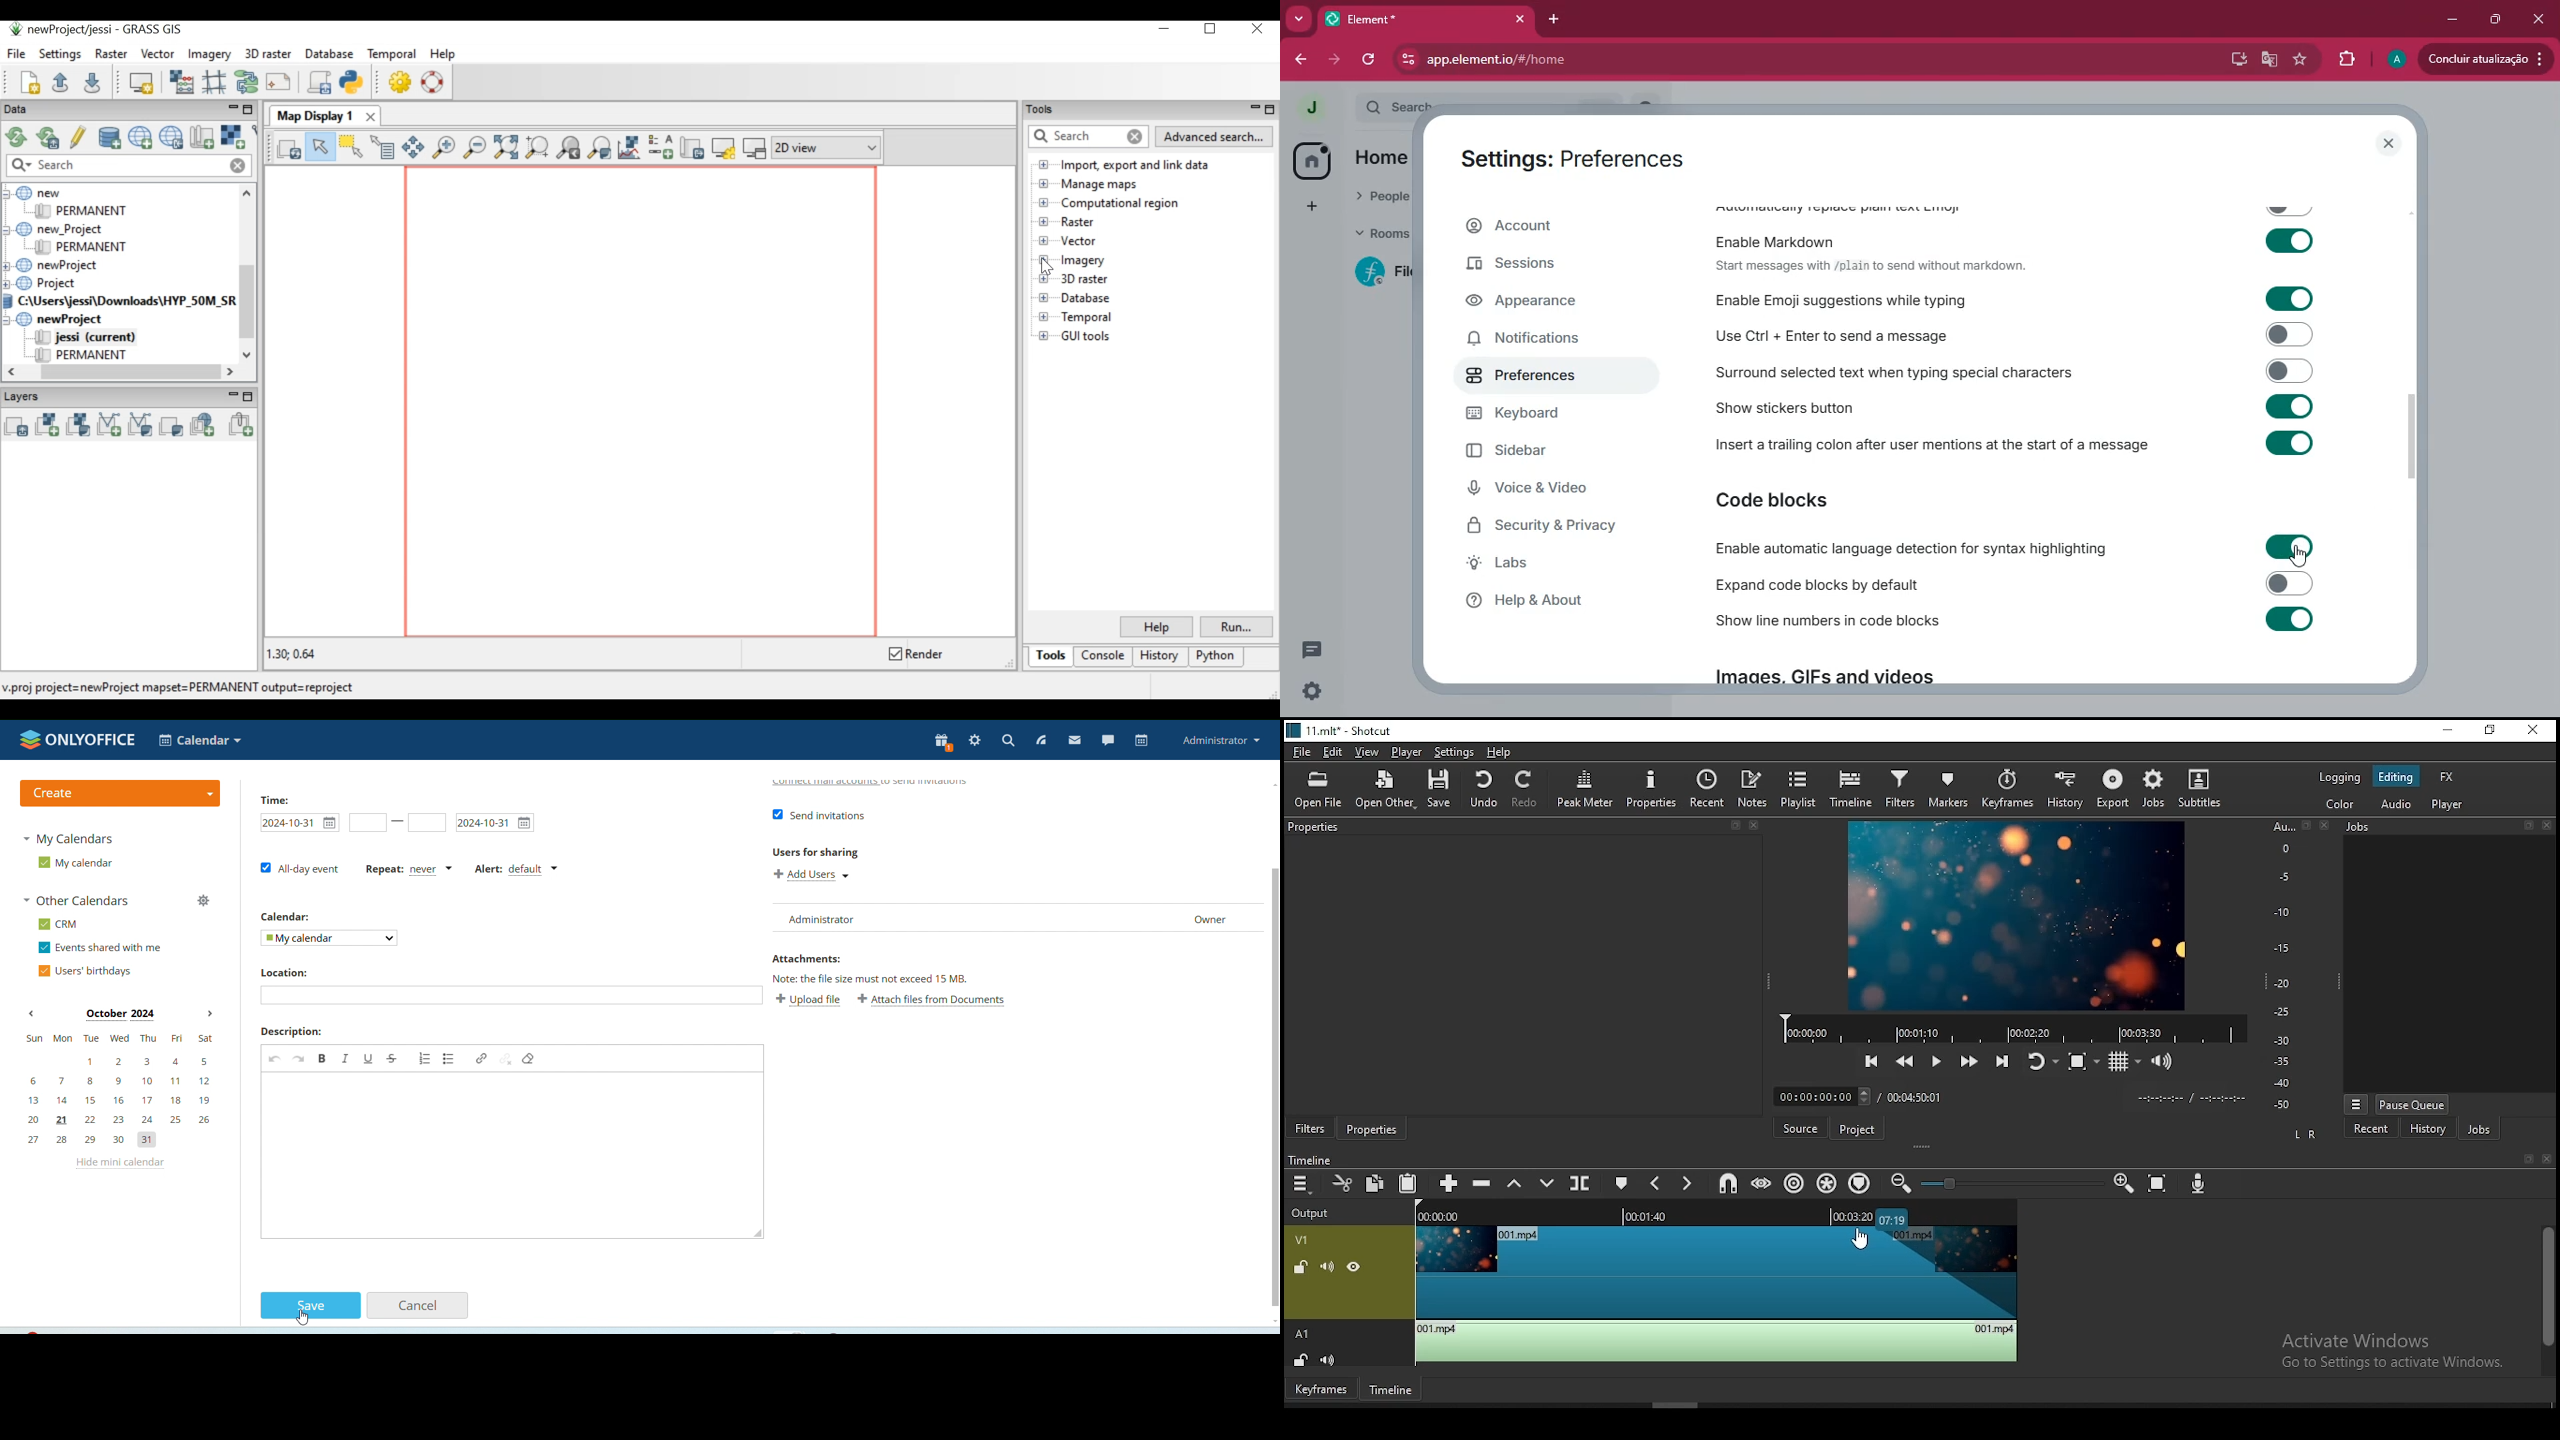 This screenshot has height=1456, width=2576. I want to click on desktop, so click(2237, 60).